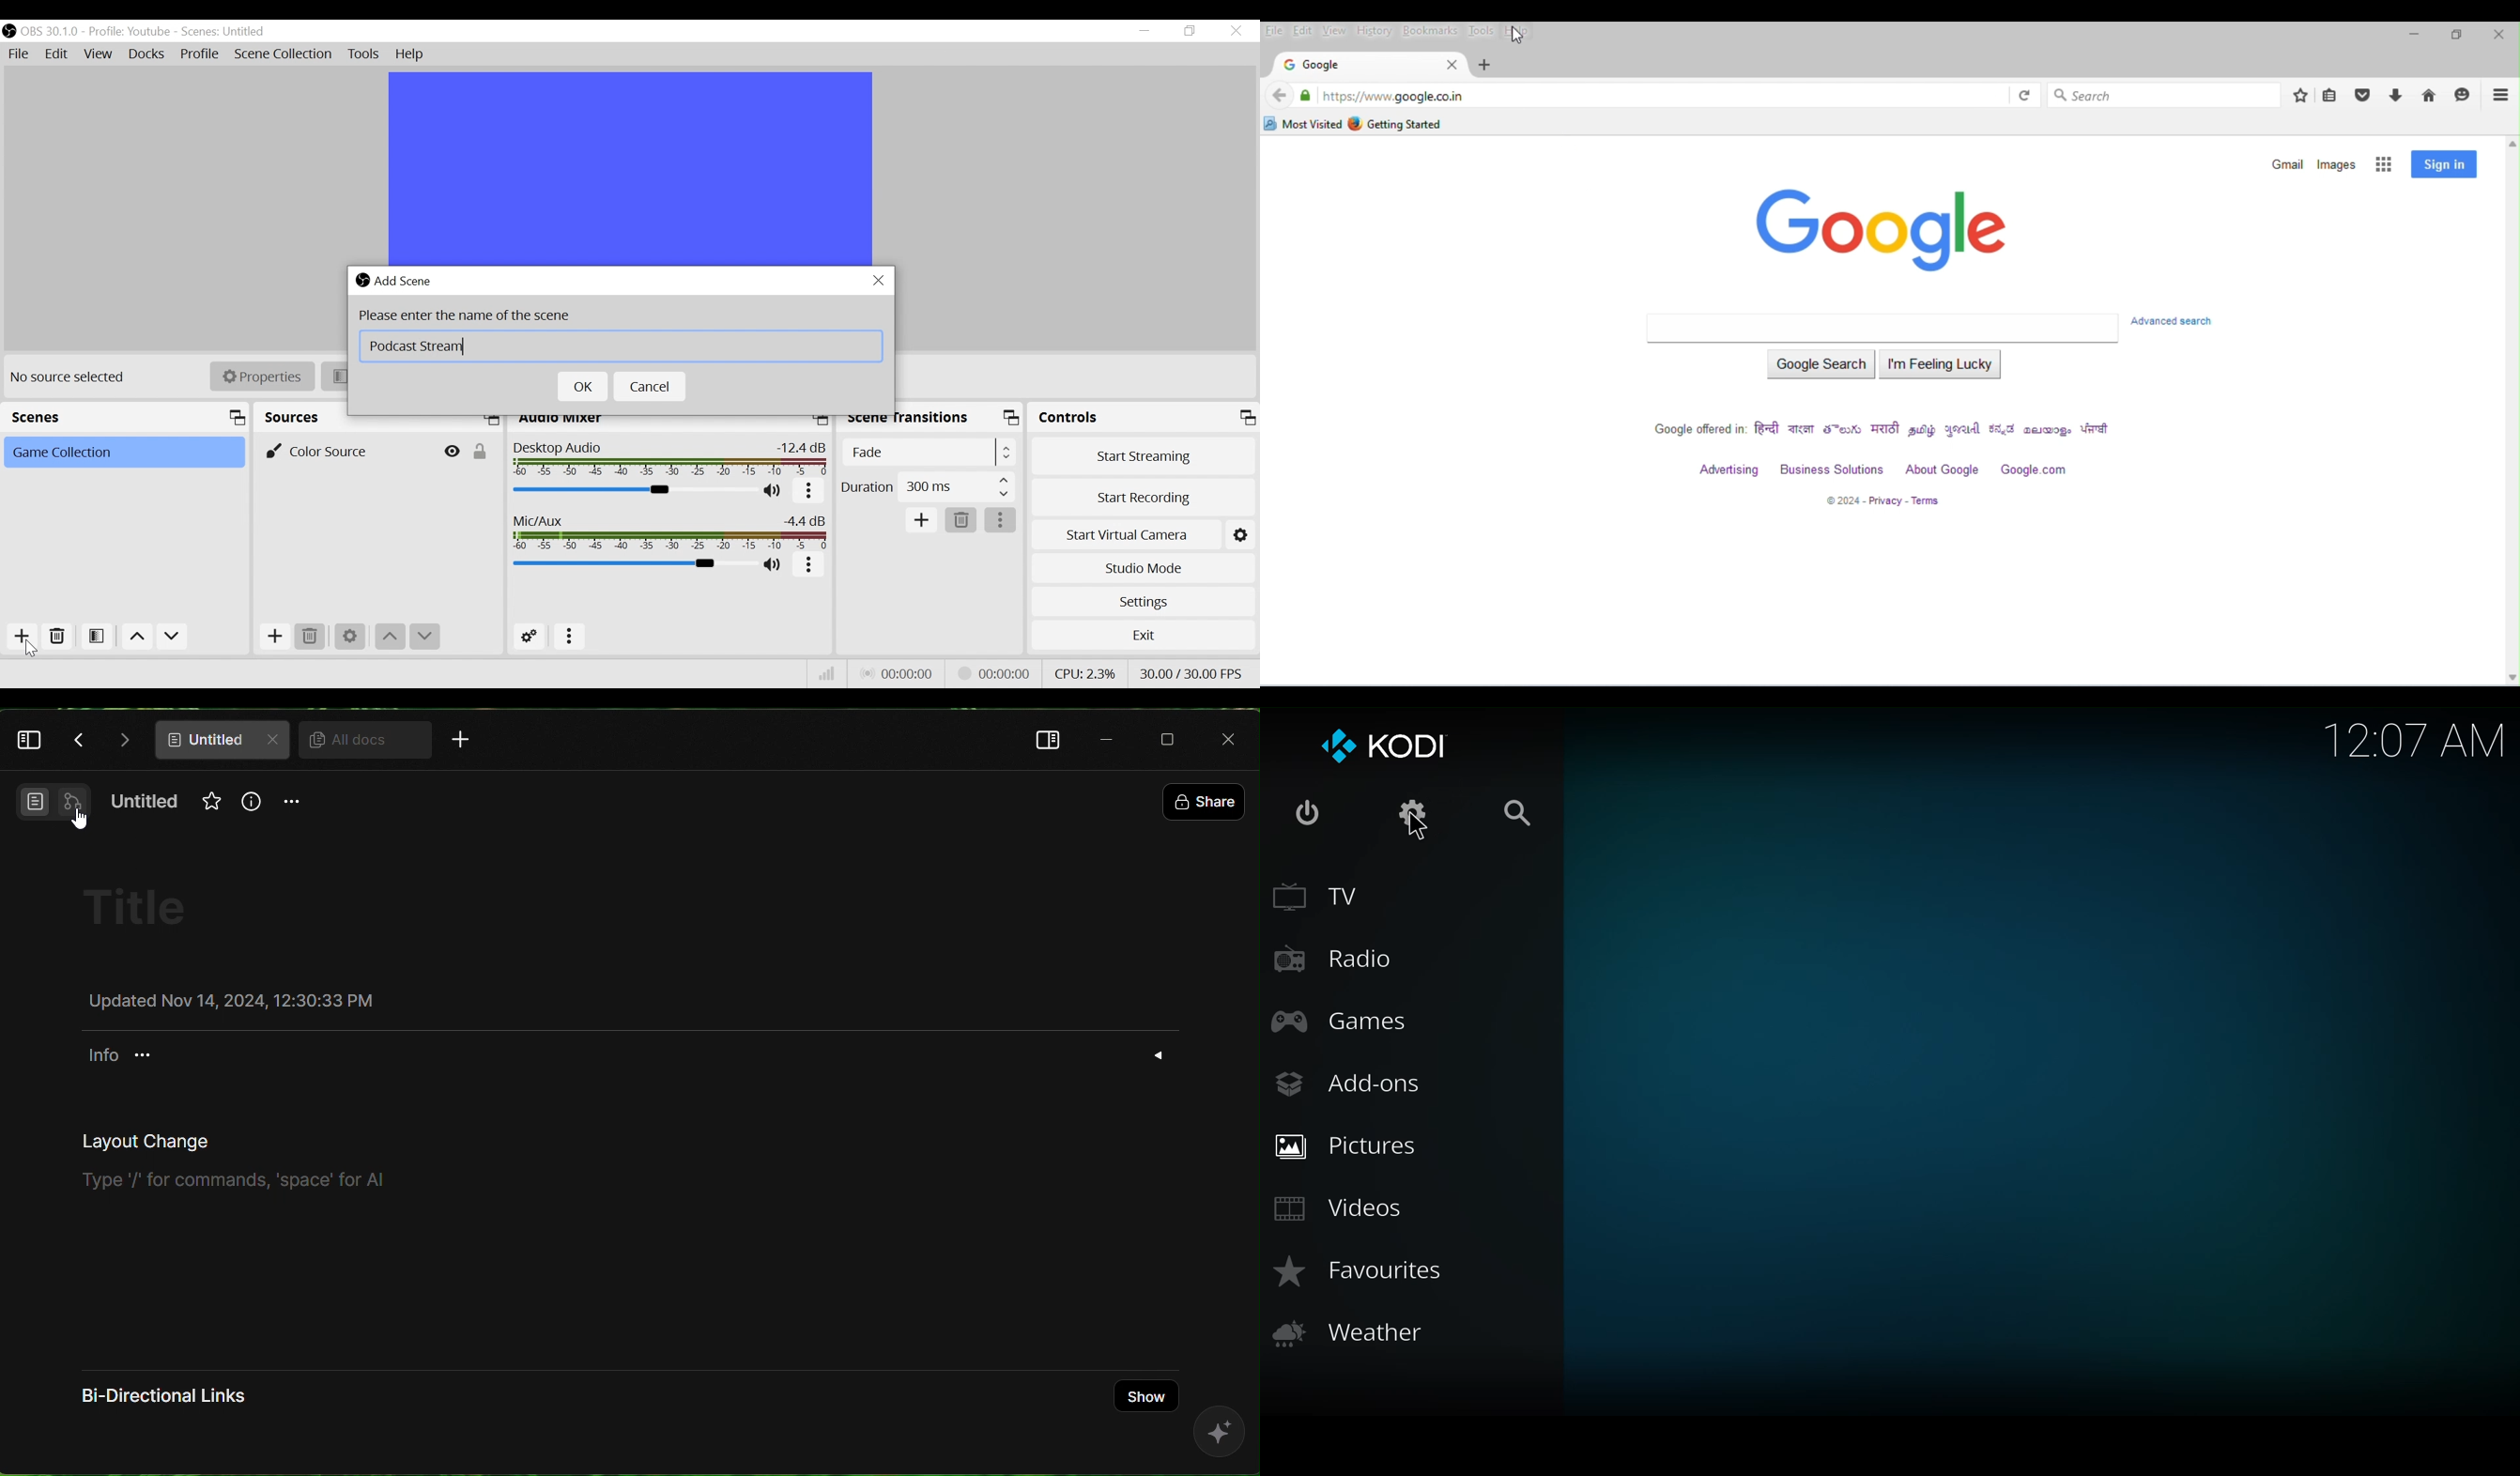 Image resolution: width=2520 pixels, height=1484 pixels. What do you see at coordinates (452, 452) in the screenshot?
I see `Hide/Display` at bounding box center [452, 452].